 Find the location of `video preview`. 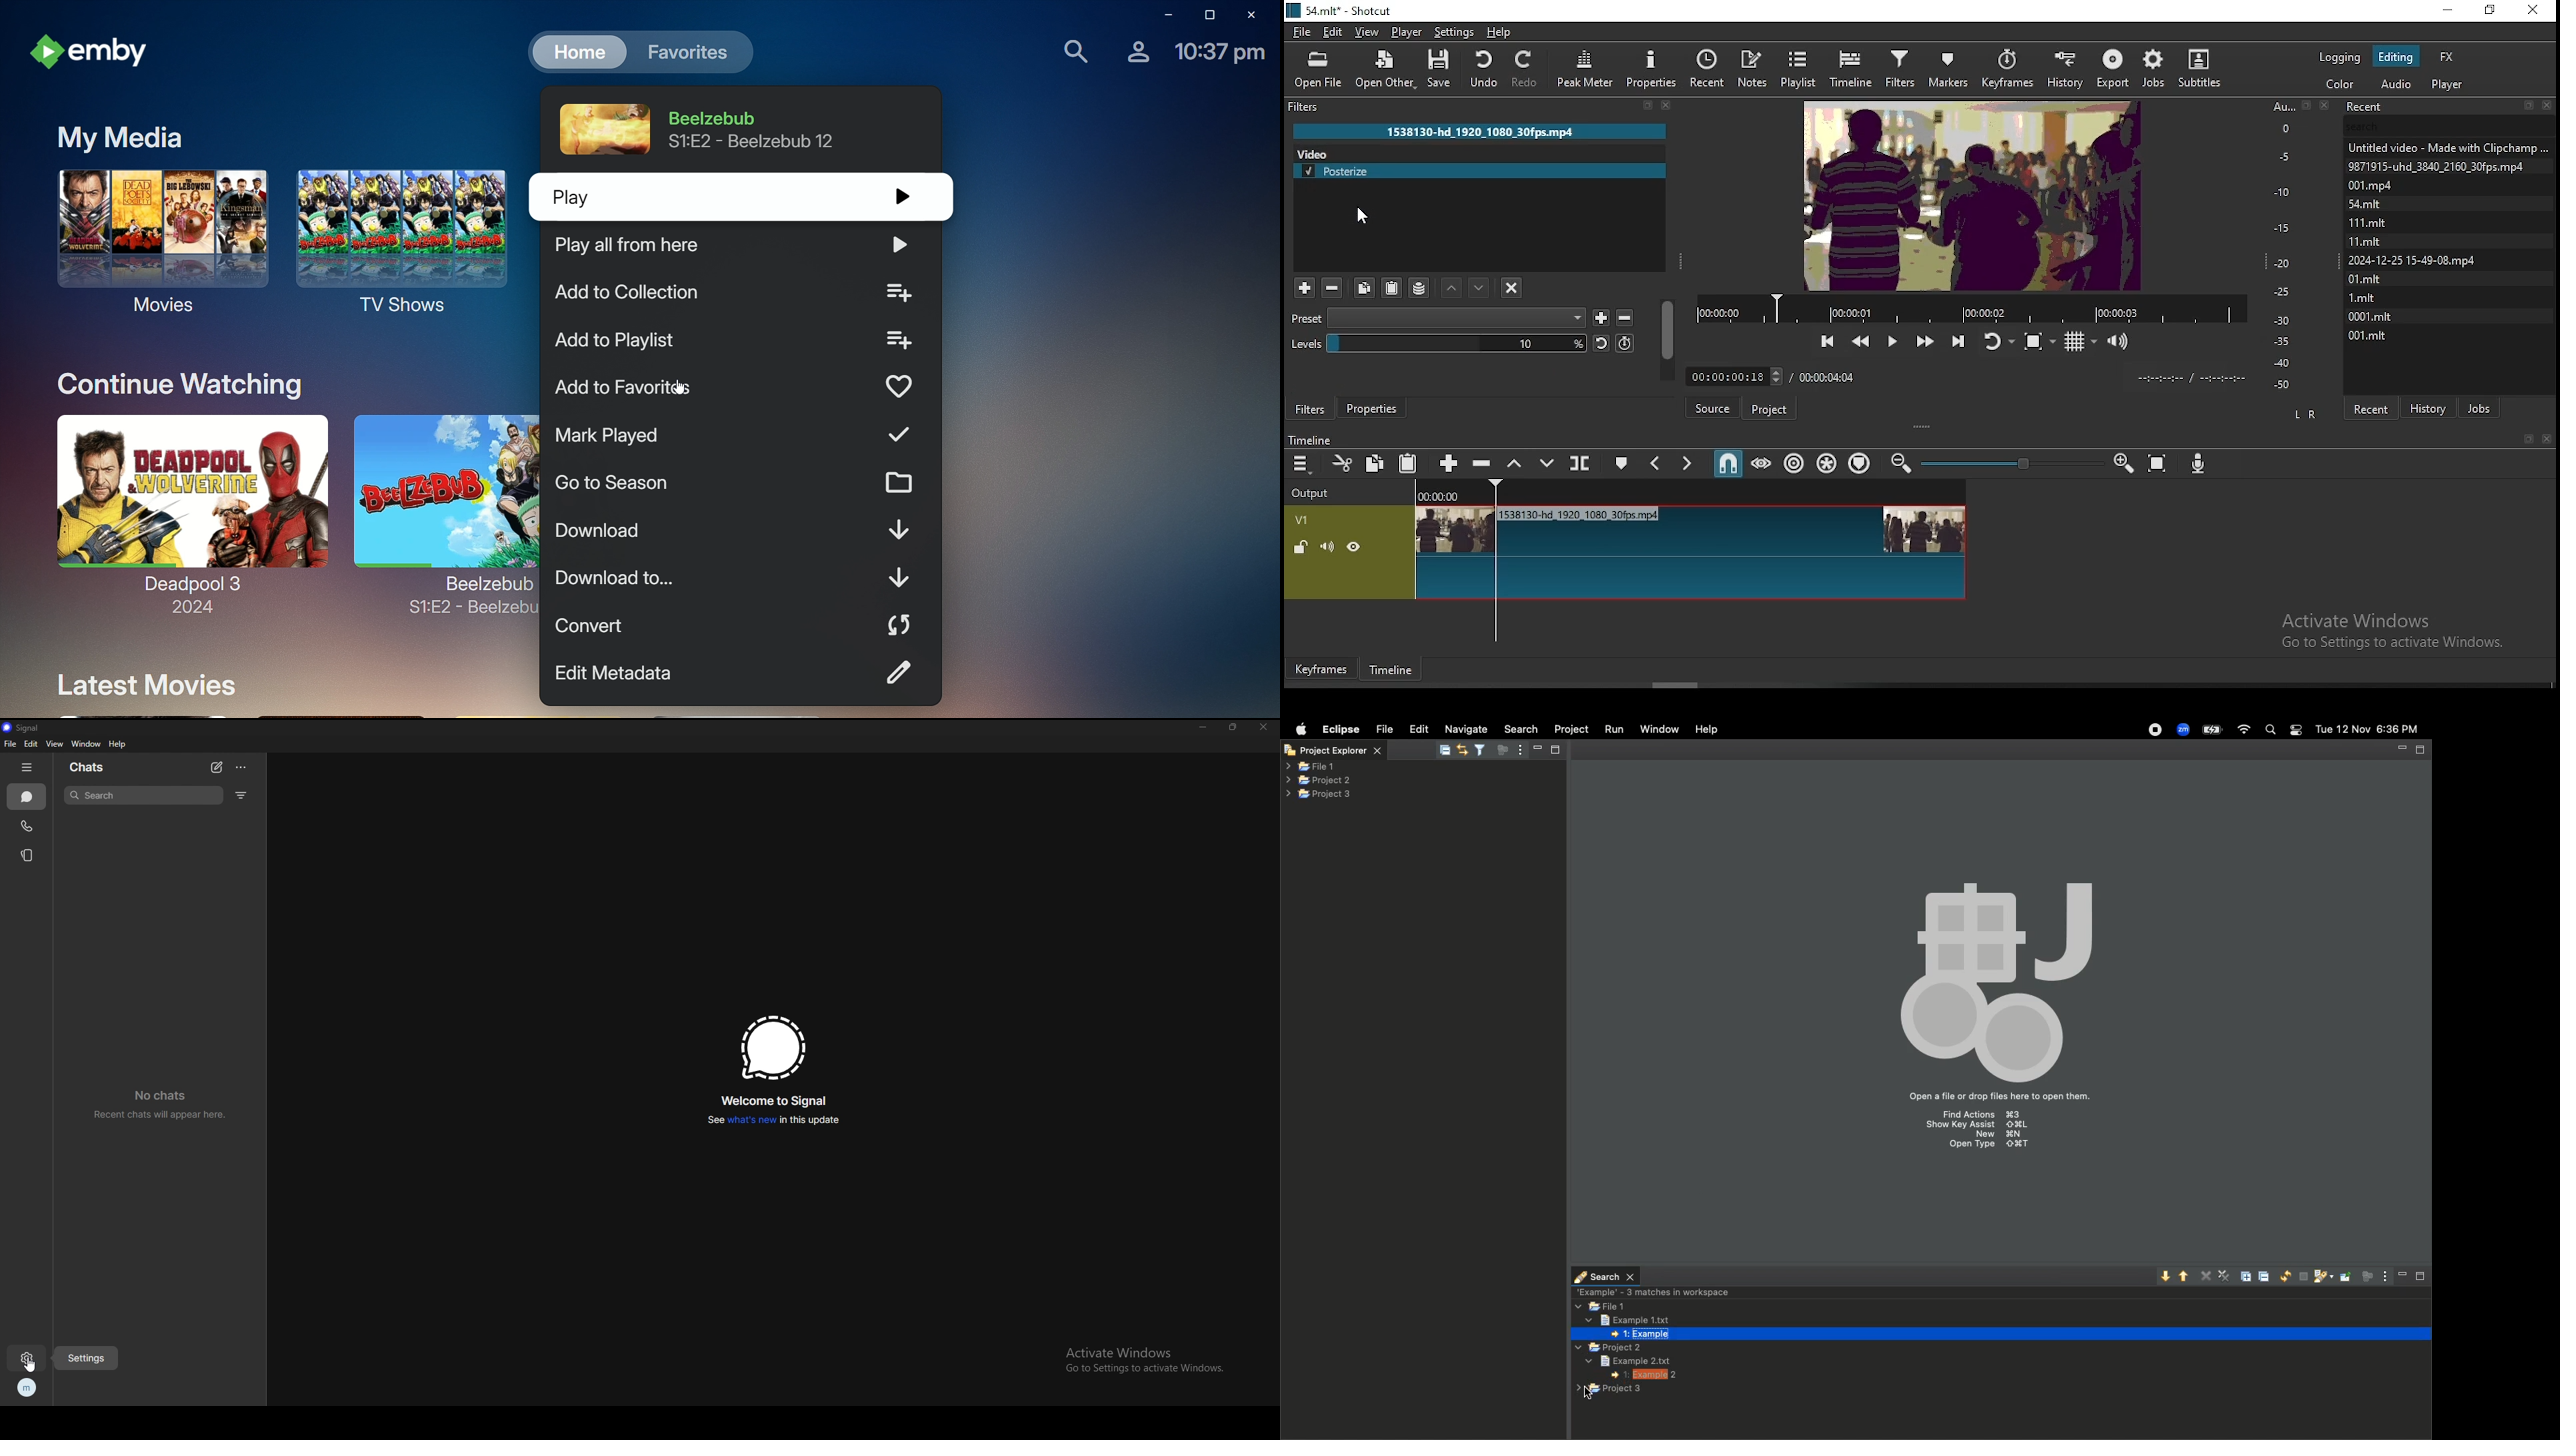

video preview is located at coordinates (1970, 195).